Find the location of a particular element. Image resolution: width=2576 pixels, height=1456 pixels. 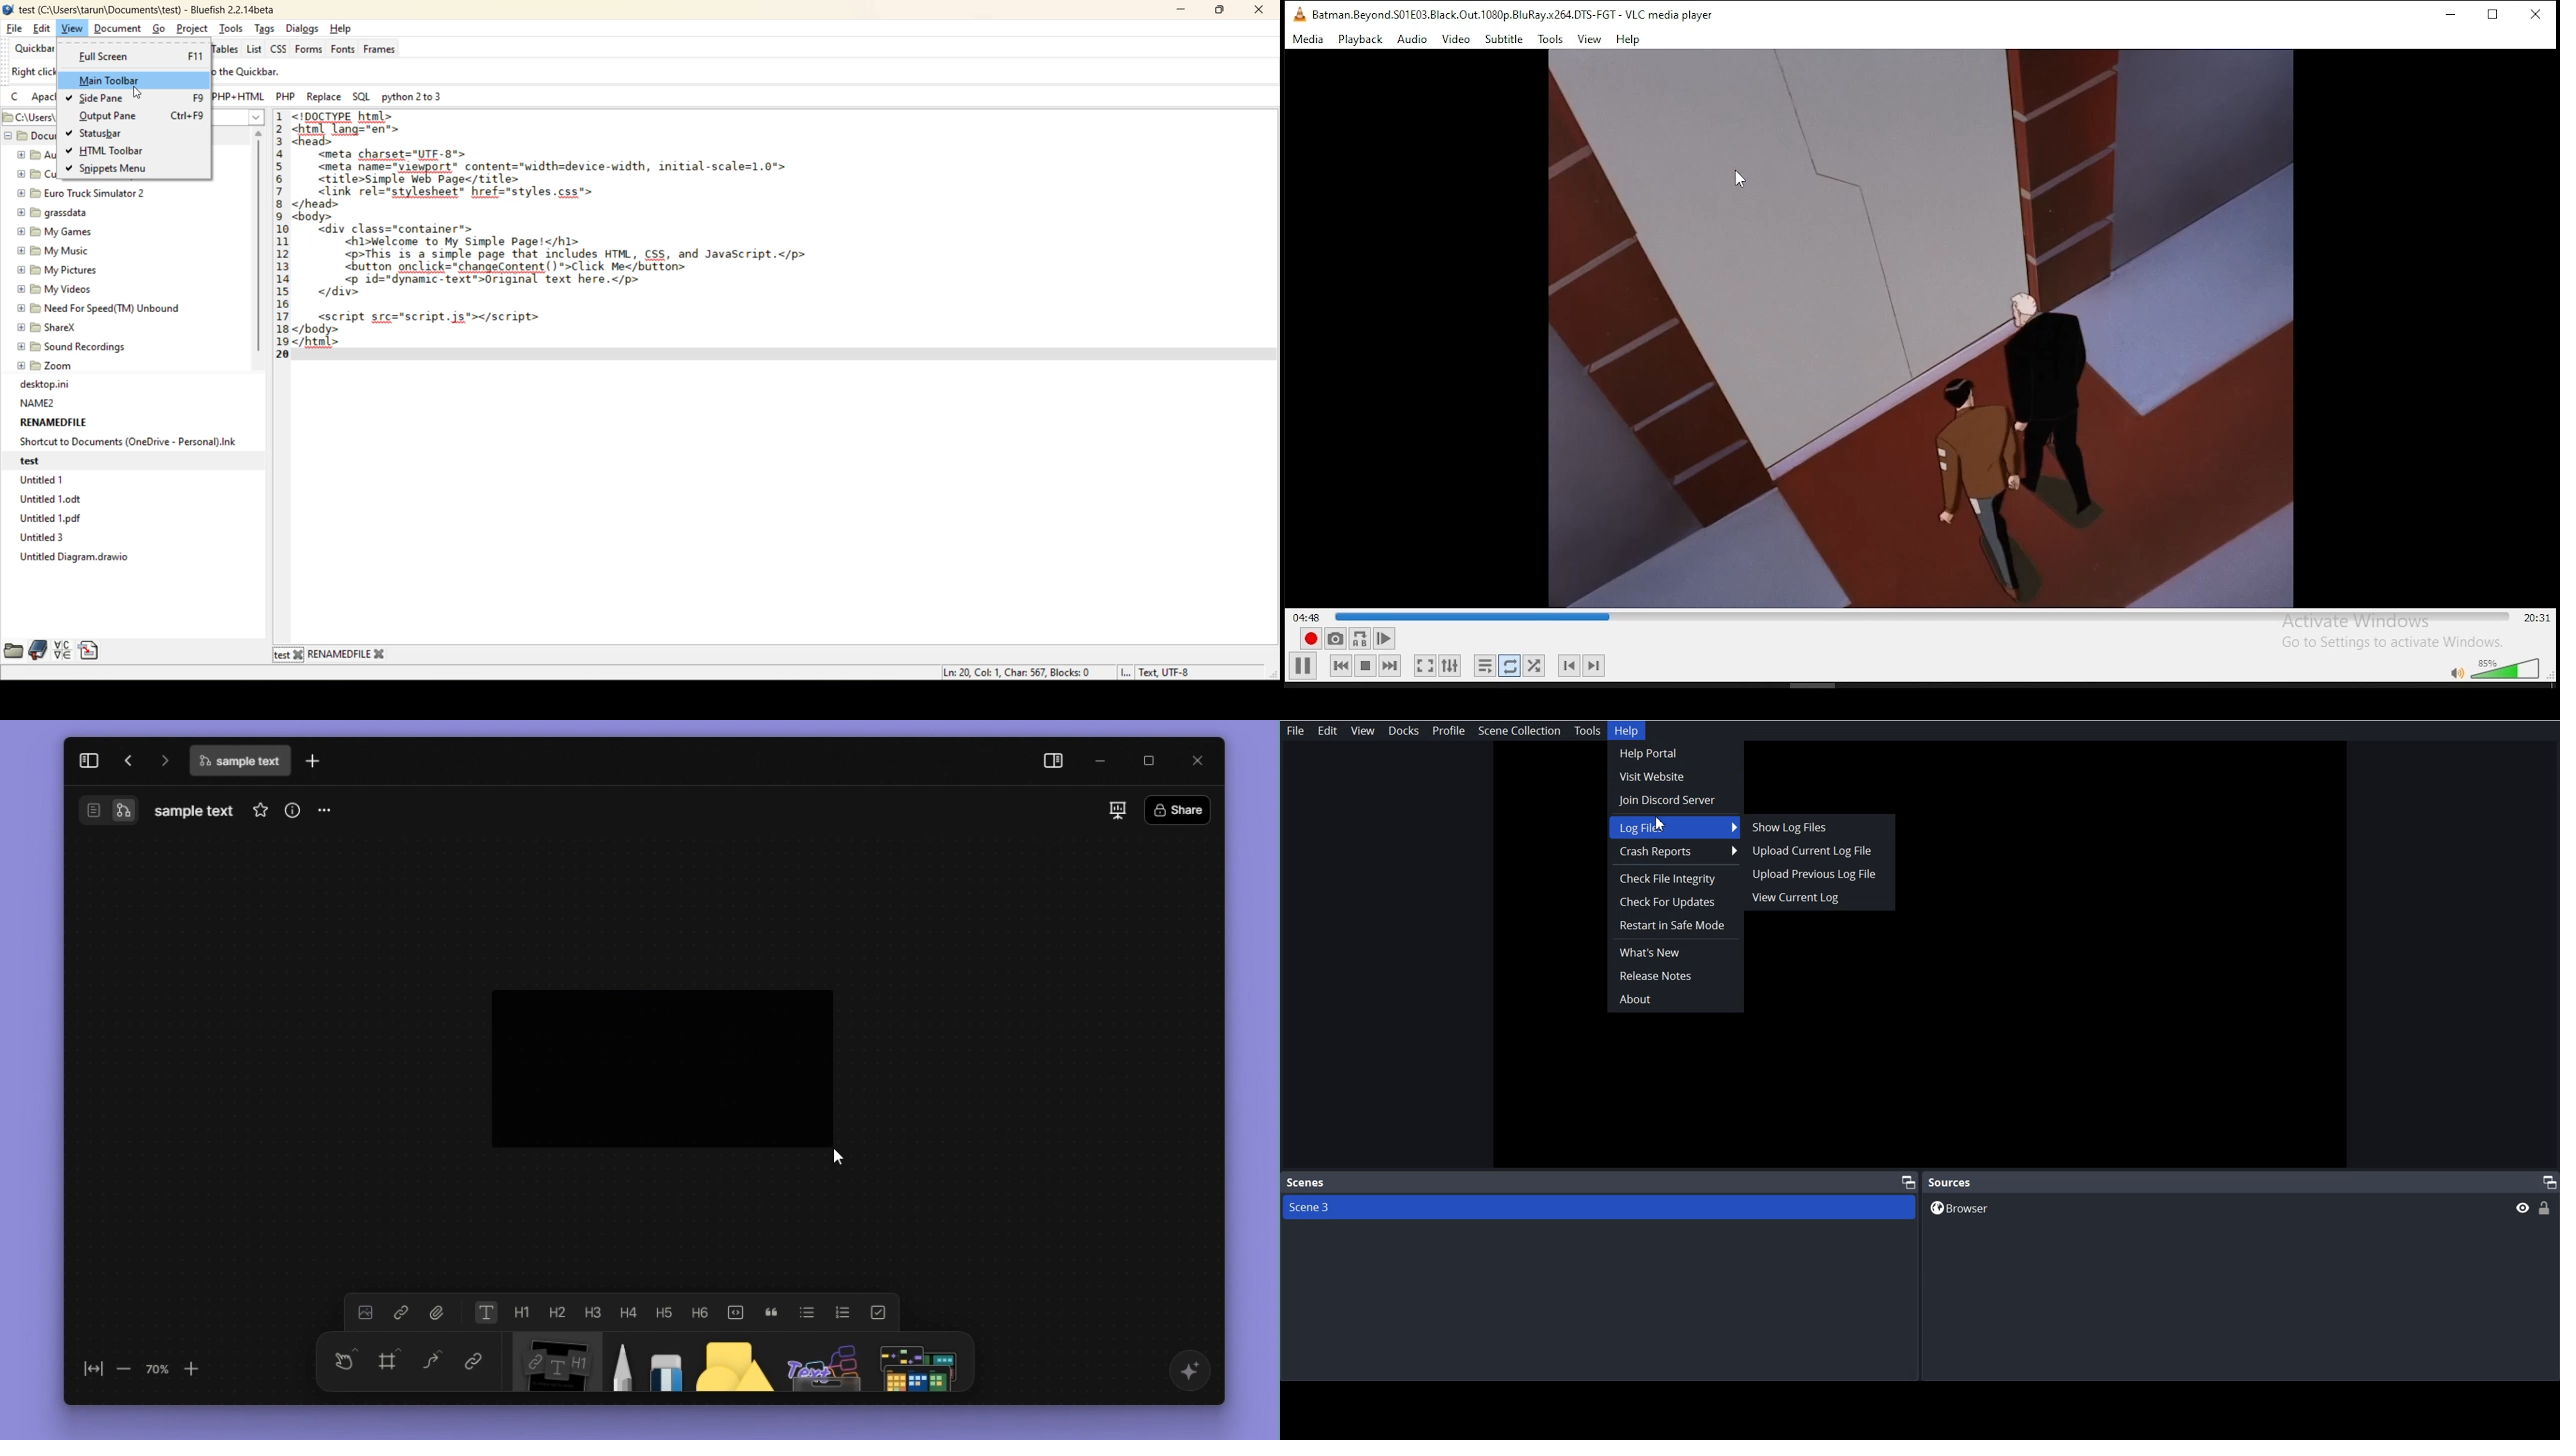

Help is located at coordinates (1629, 41).